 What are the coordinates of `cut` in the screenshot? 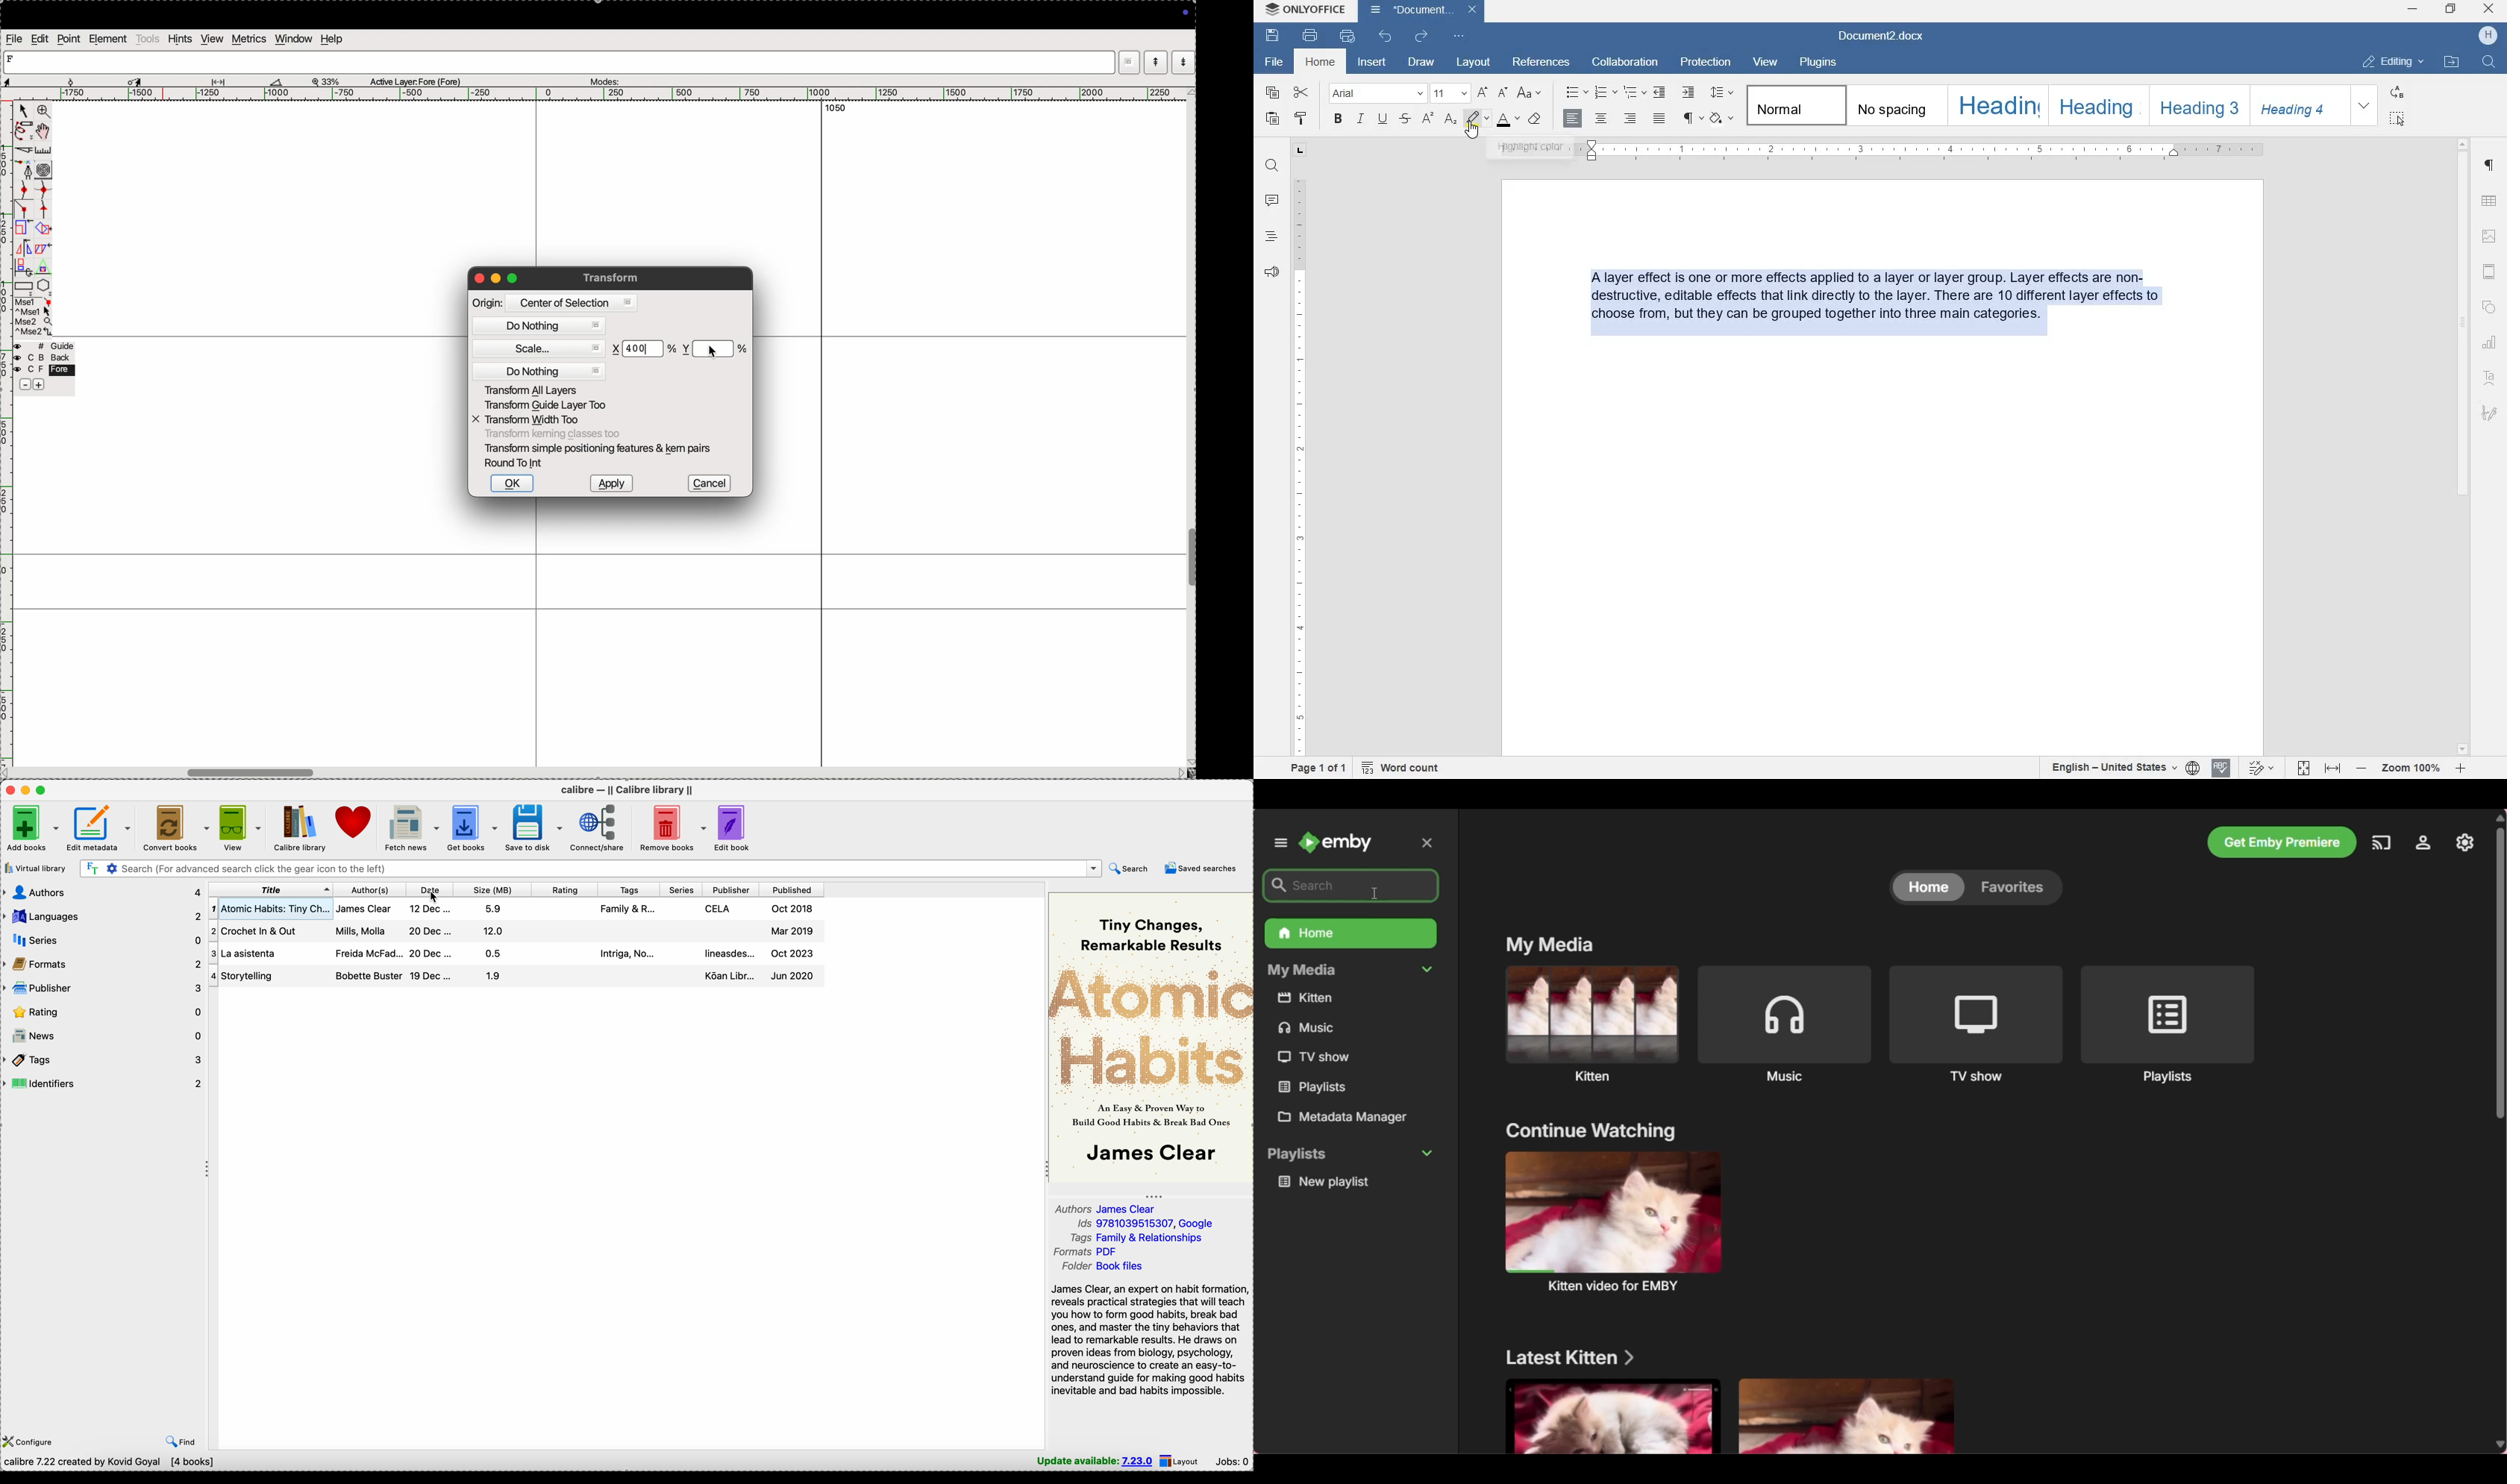 It's located at (24, 152).